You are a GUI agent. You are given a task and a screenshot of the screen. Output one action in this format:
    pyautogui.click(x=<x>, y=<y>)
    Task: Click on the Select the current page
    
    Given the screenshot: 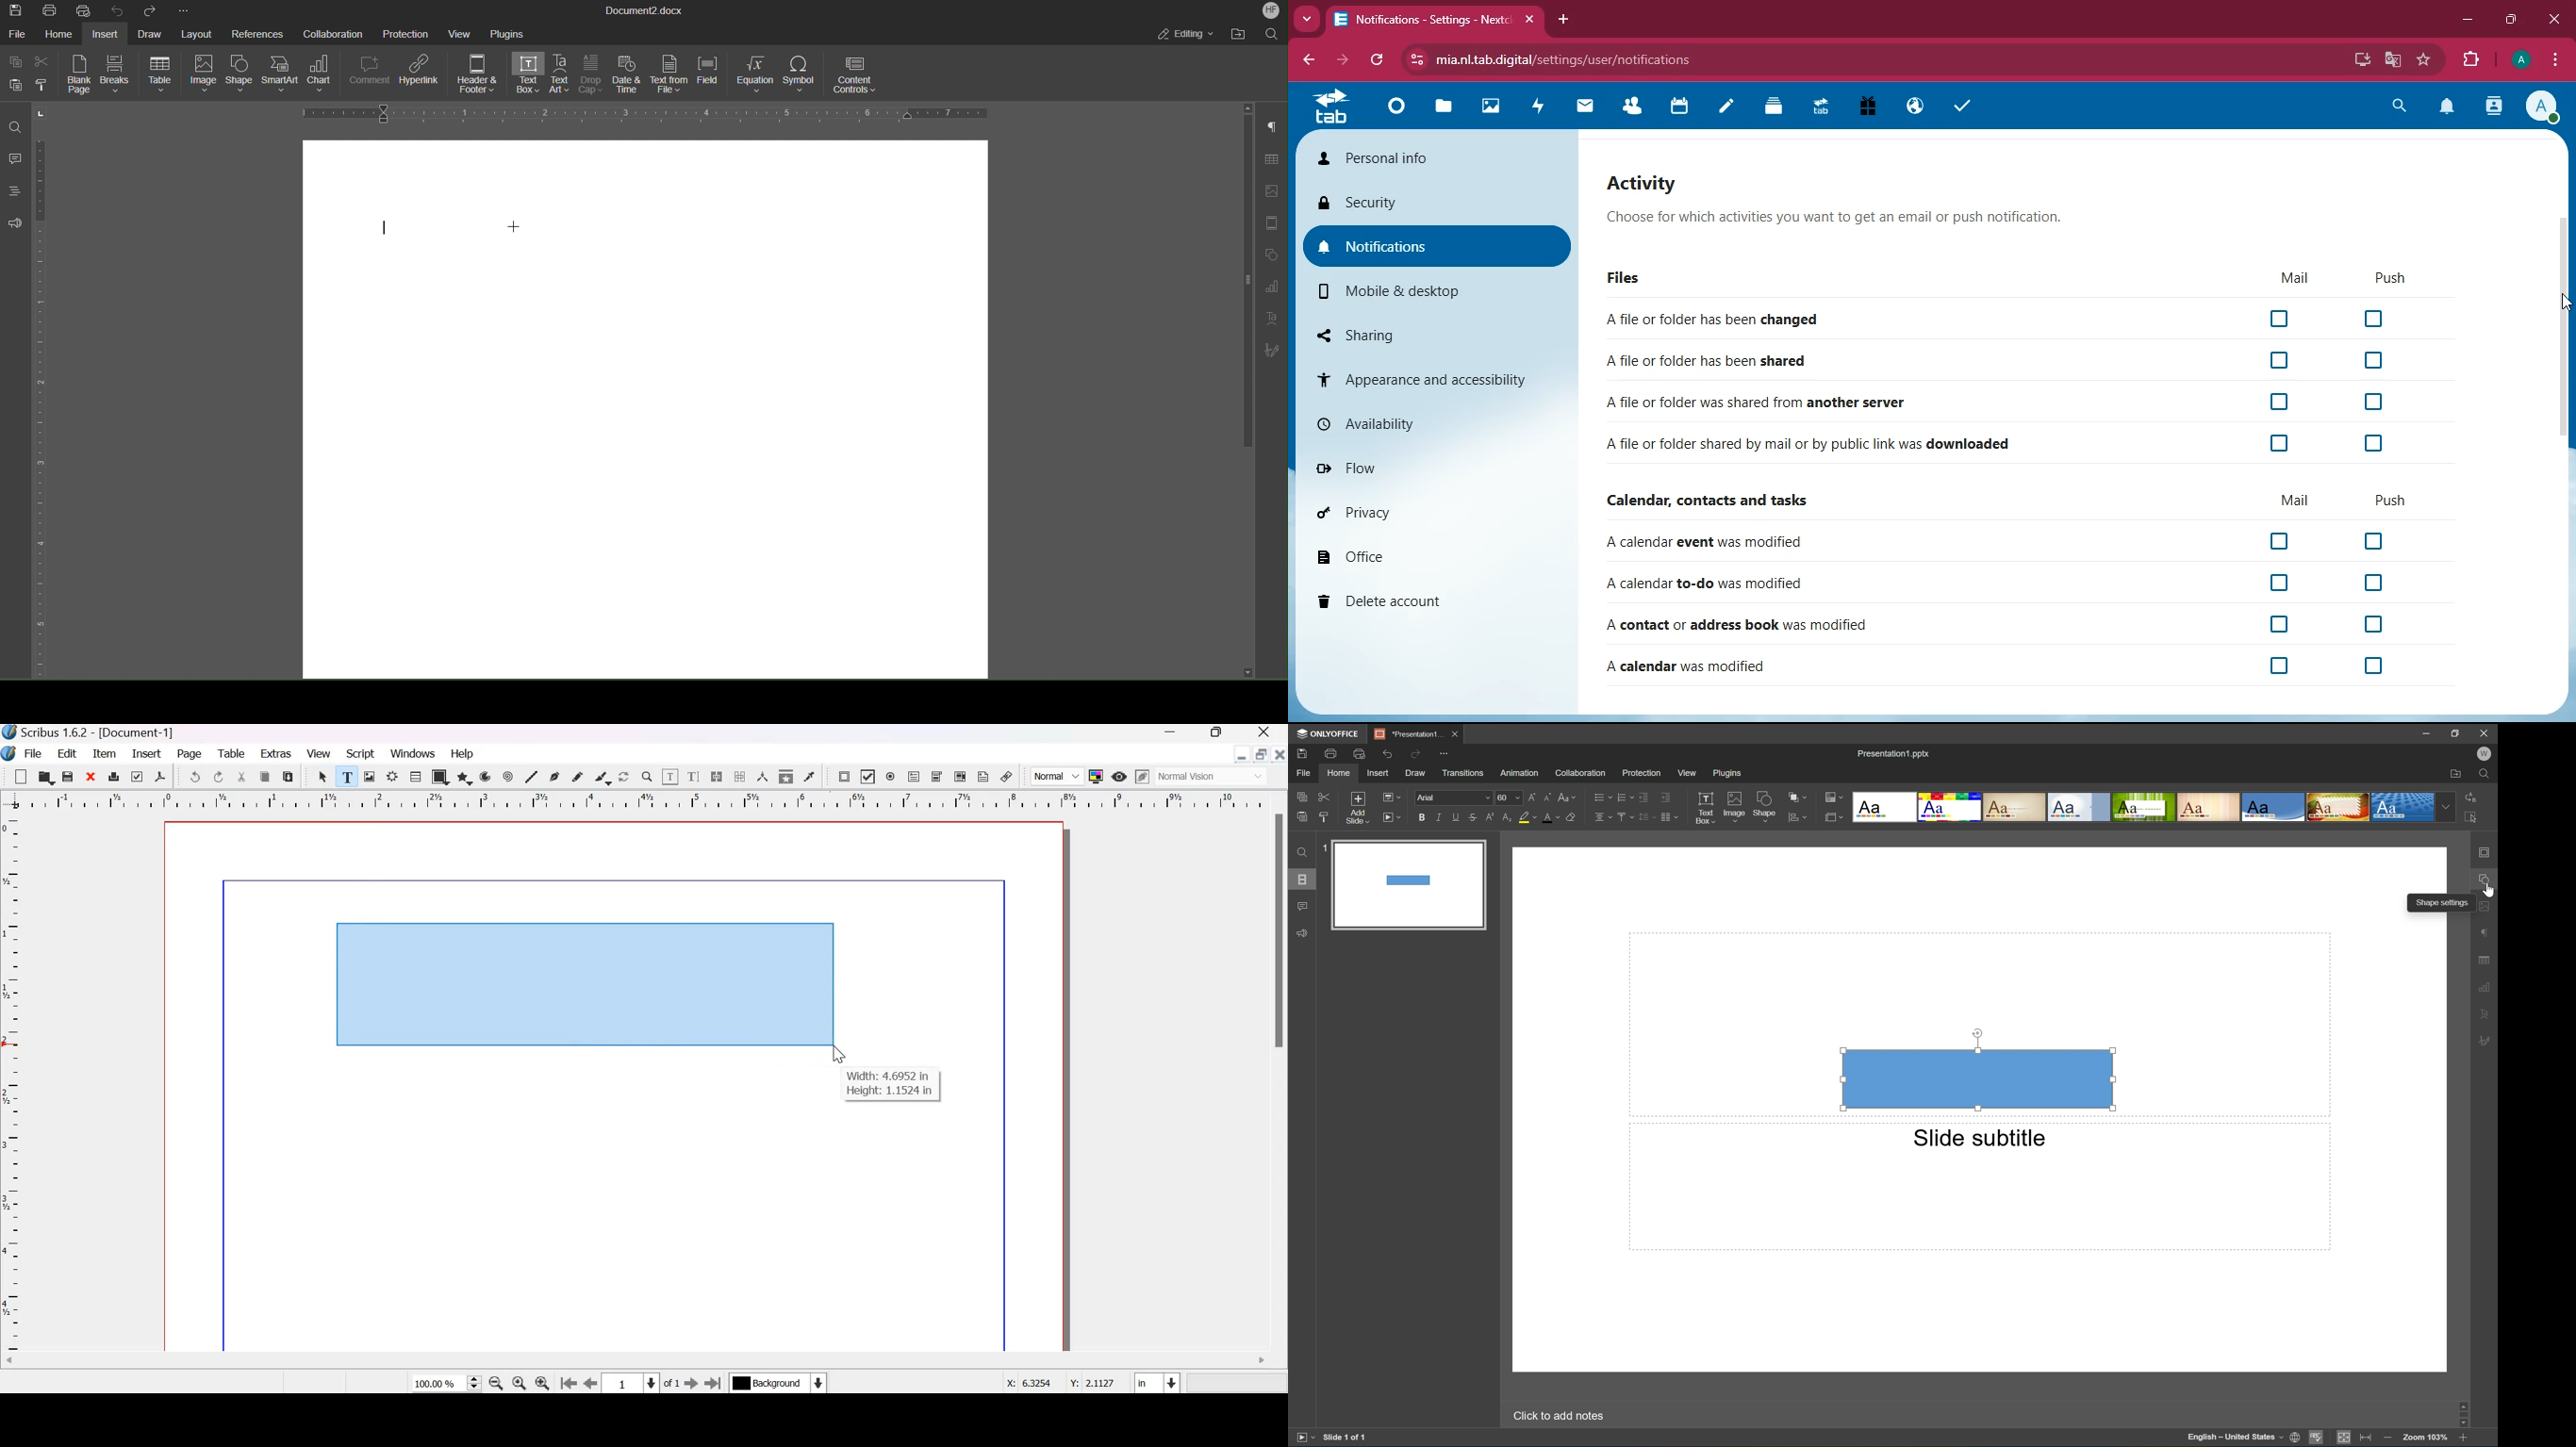 What is the action you would take?
    pyautogui.click(x=631, y=1383)
    